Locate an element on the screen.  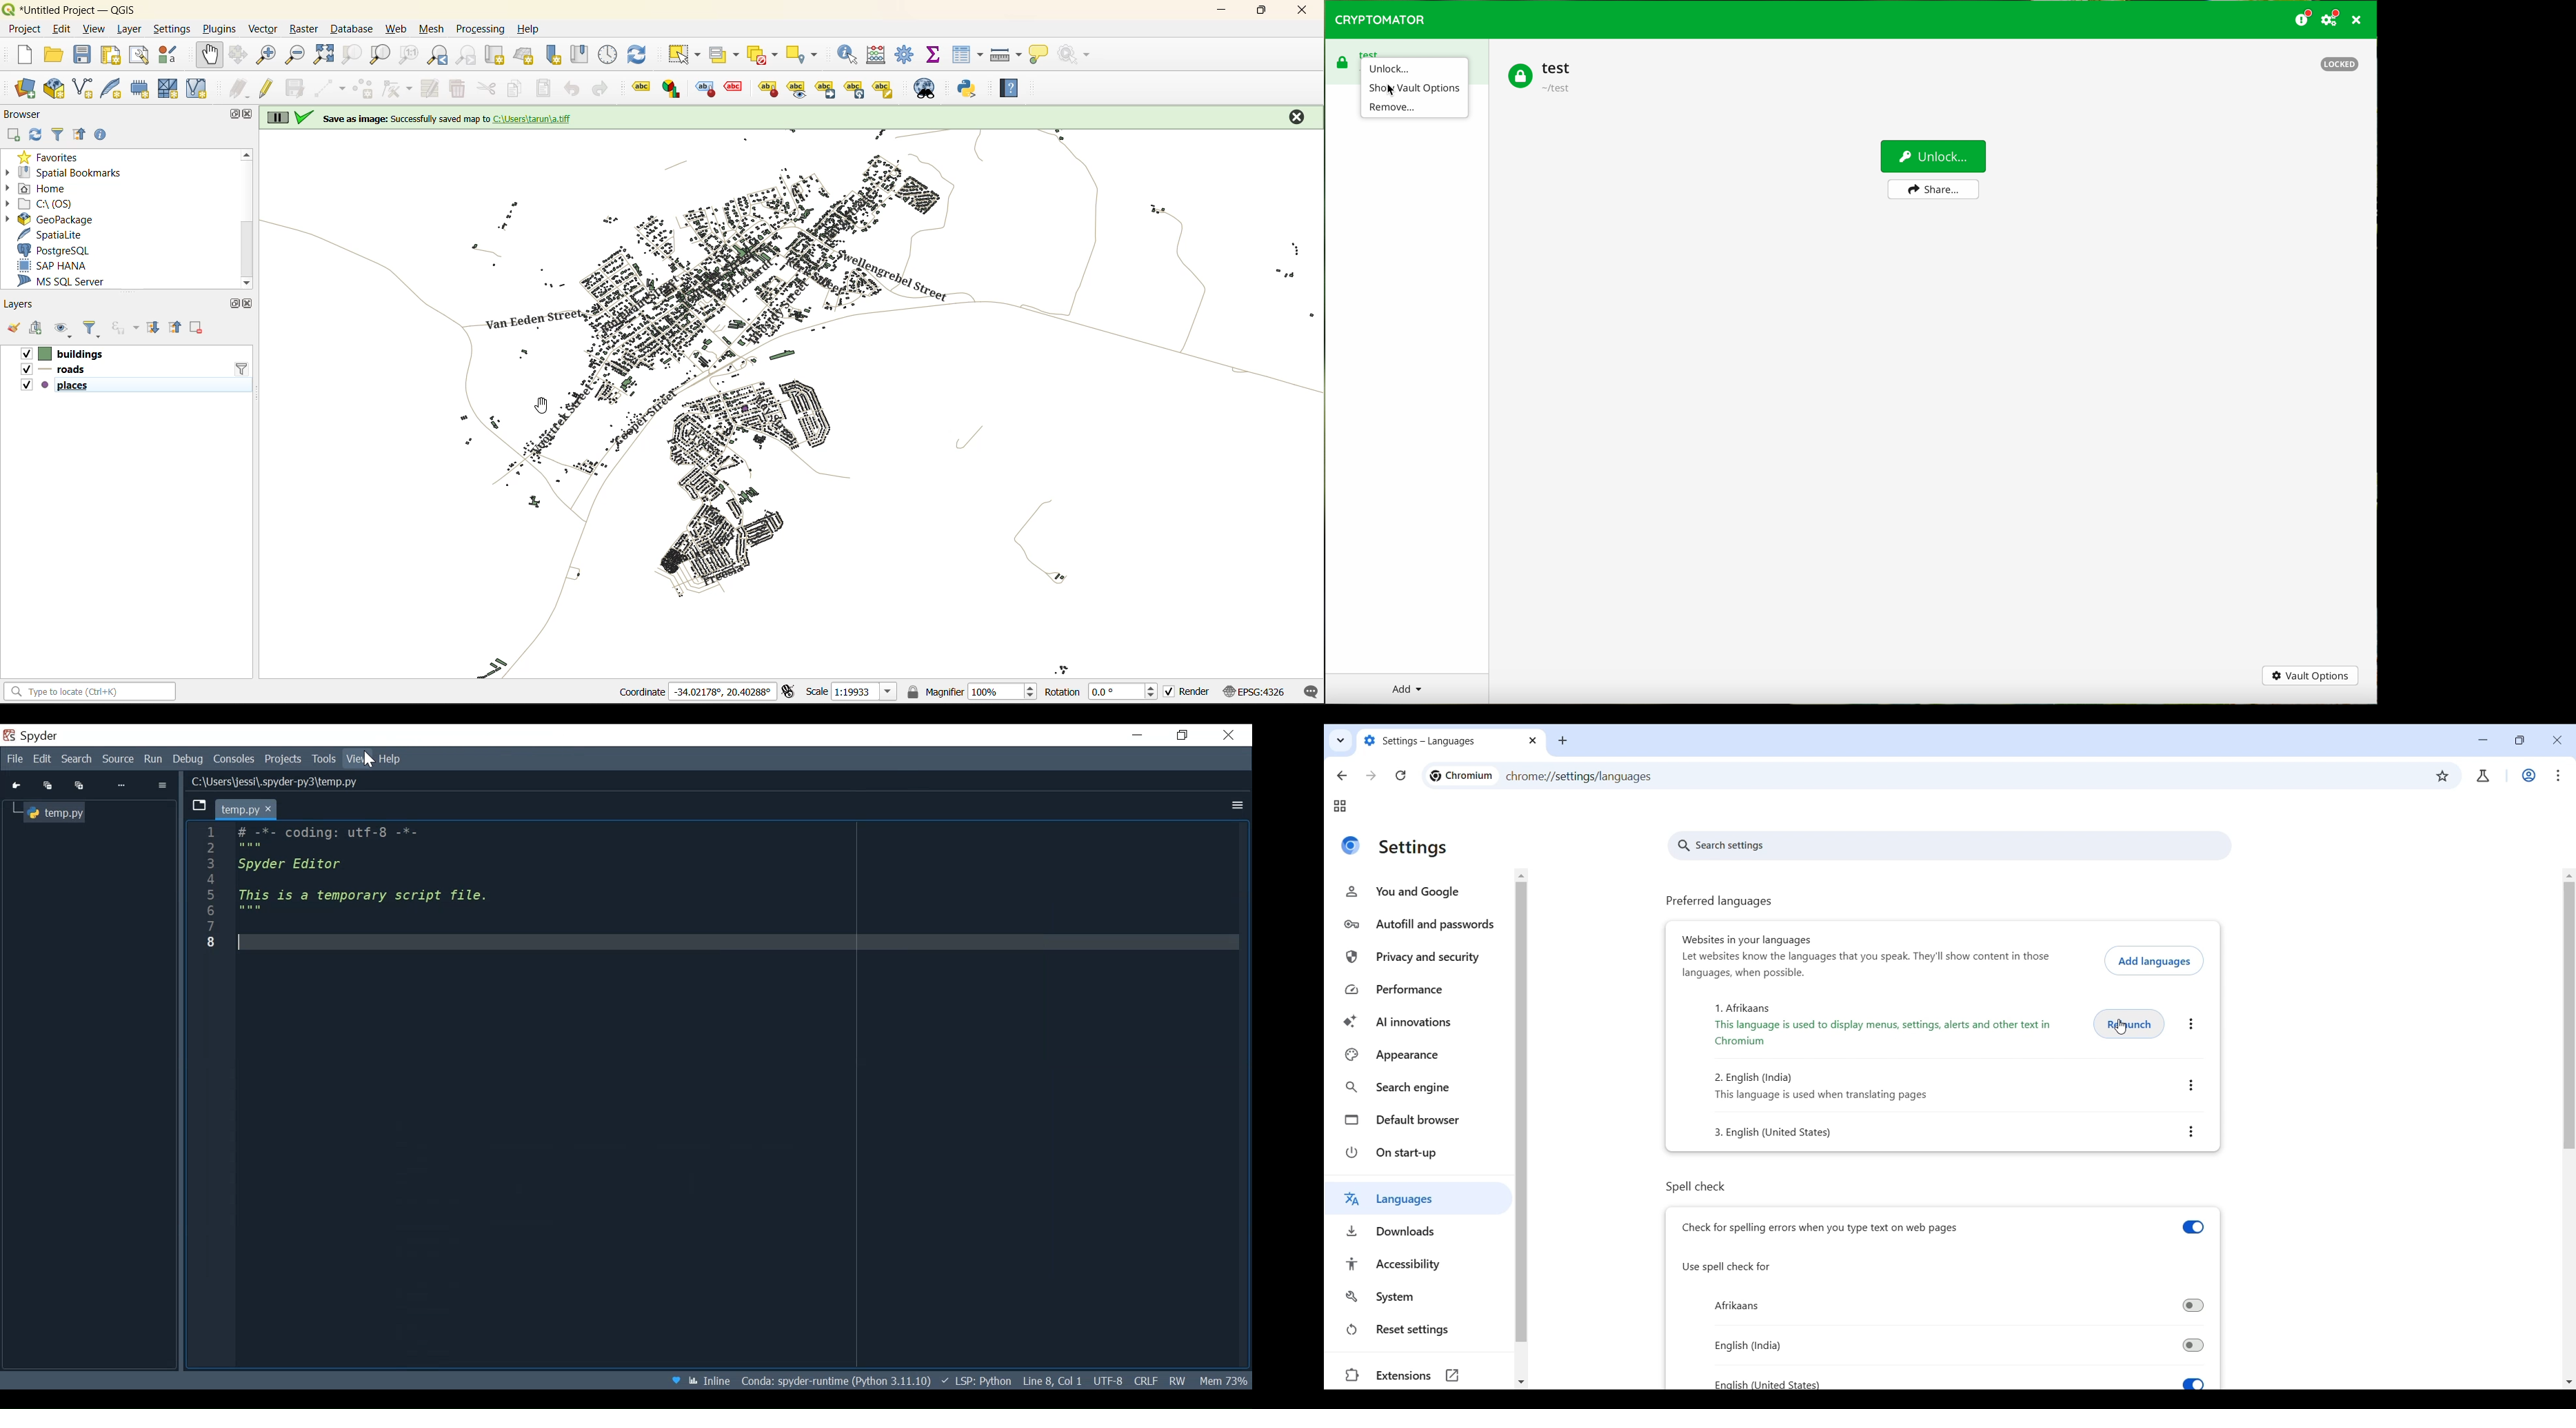
Line 8, Col 1 is located at coordinates (1052, 1379).